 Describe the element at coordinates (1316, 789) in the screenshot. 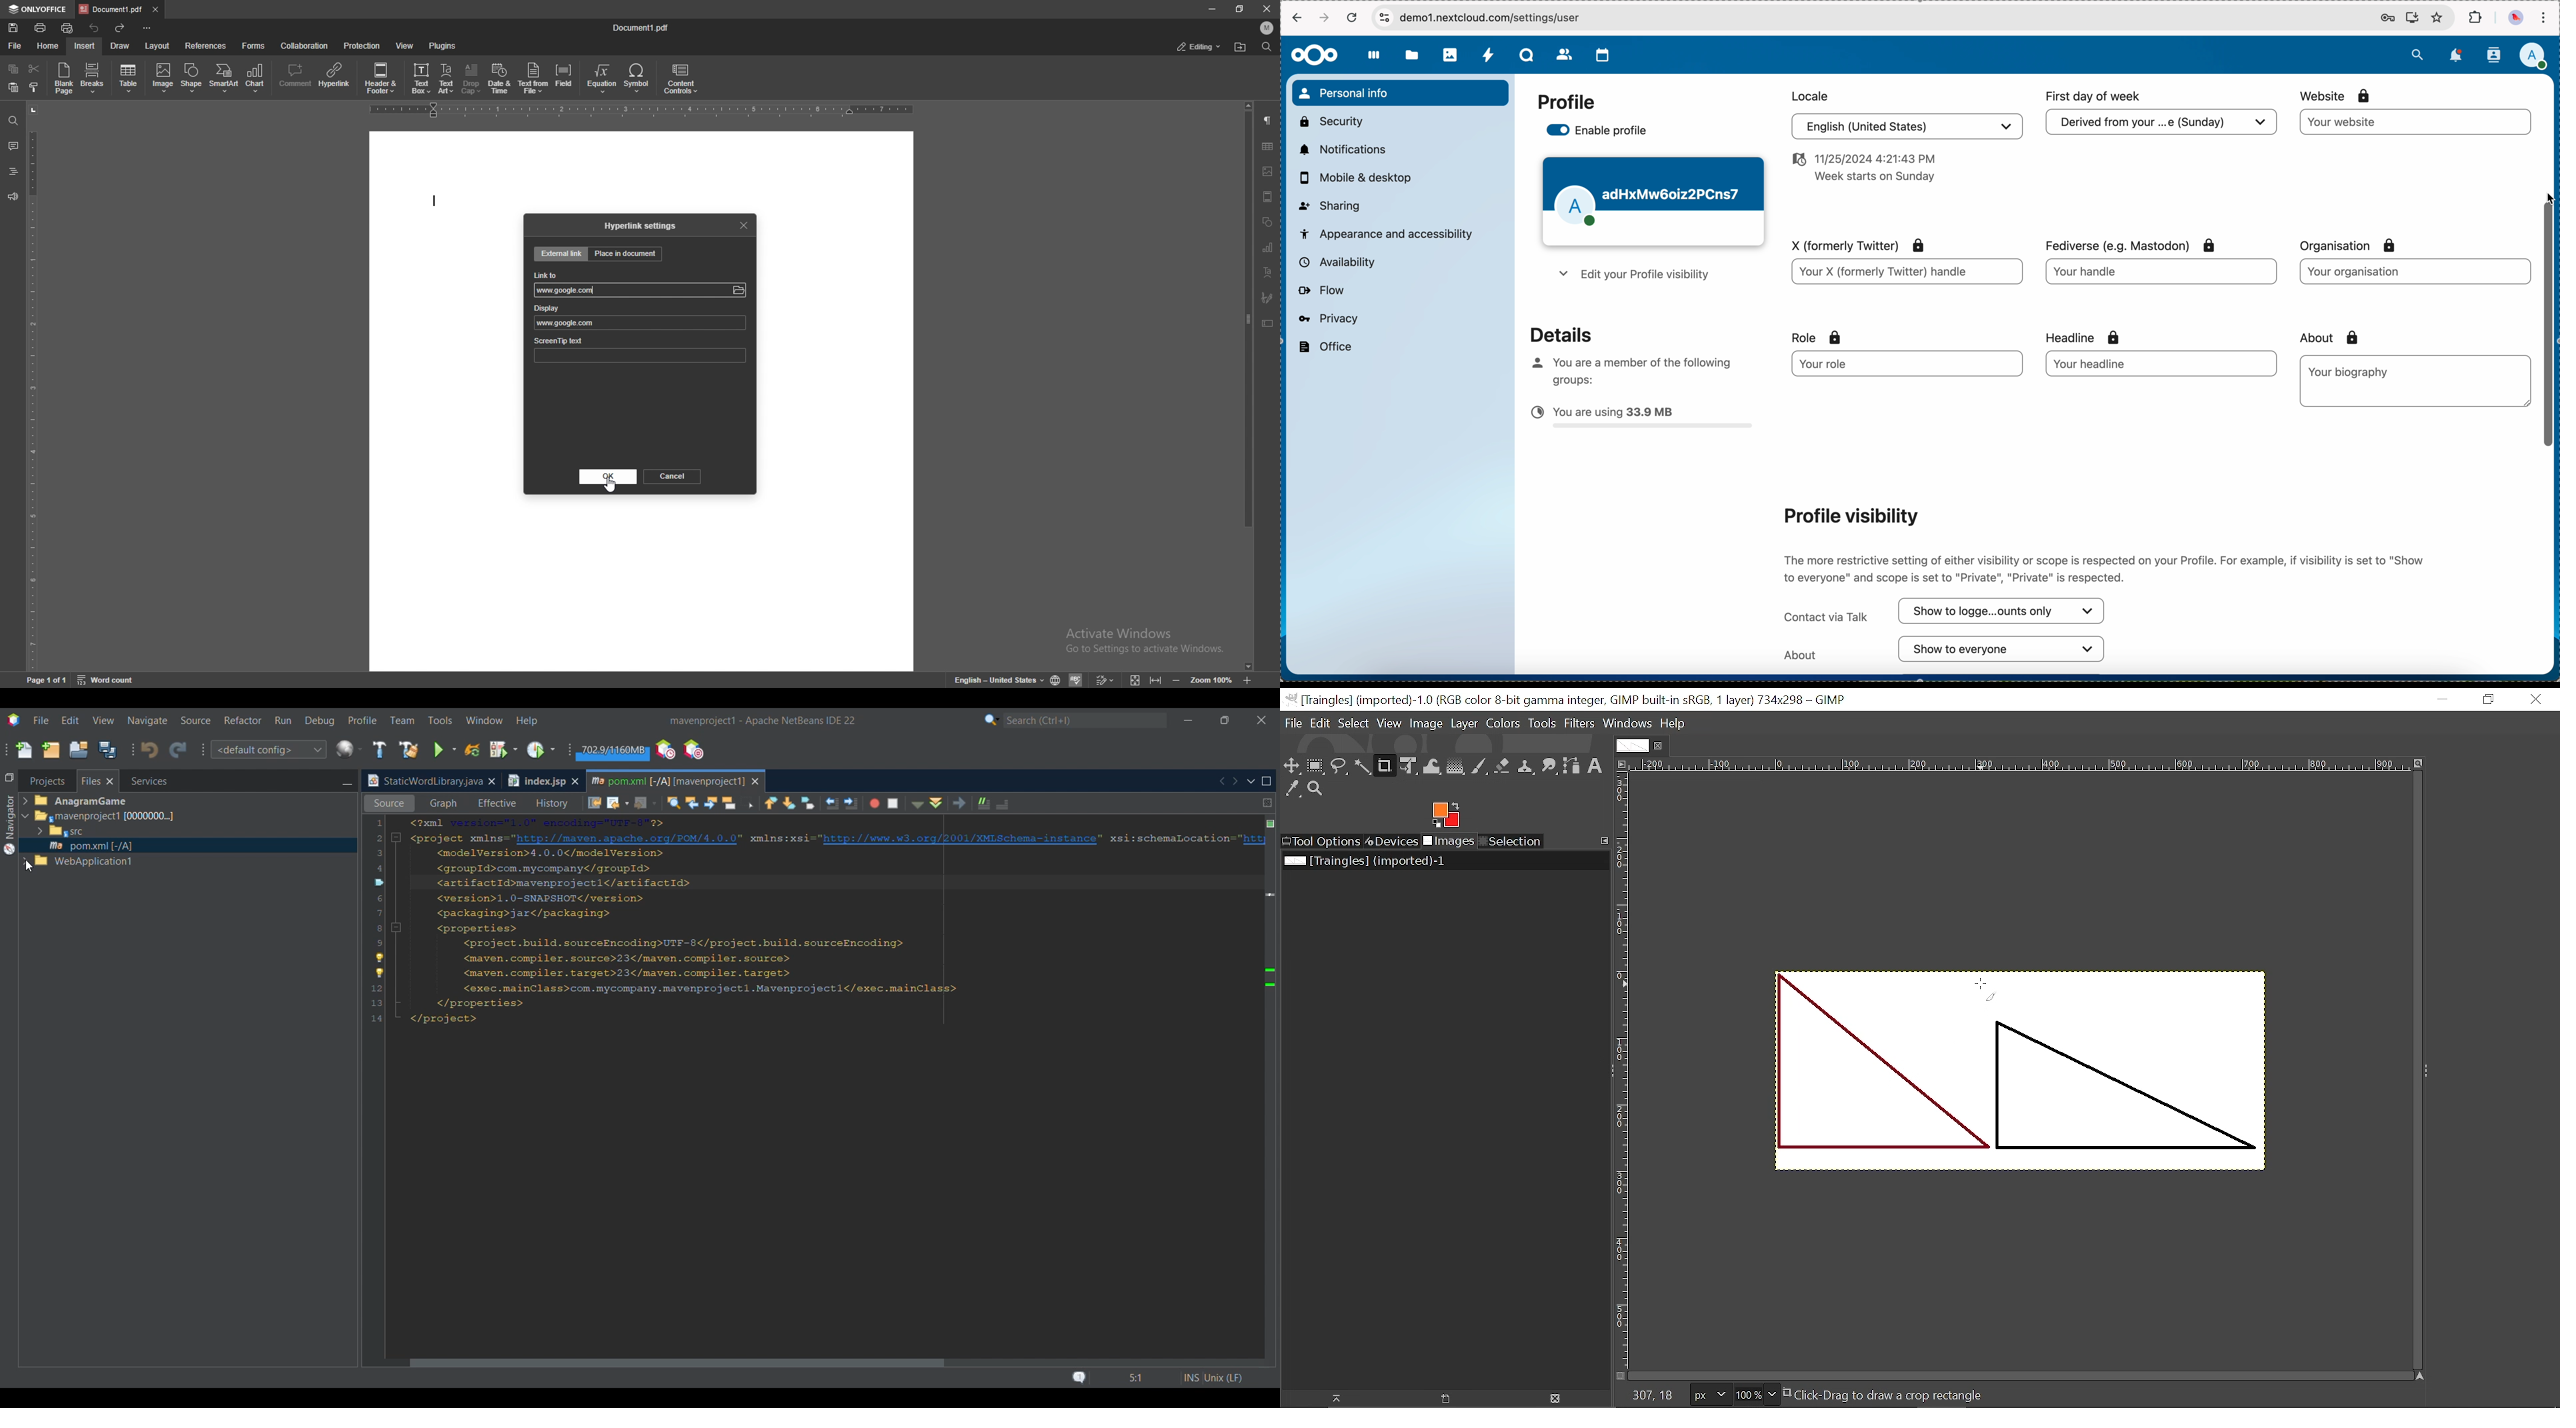

I see `Zoom took` at that location.